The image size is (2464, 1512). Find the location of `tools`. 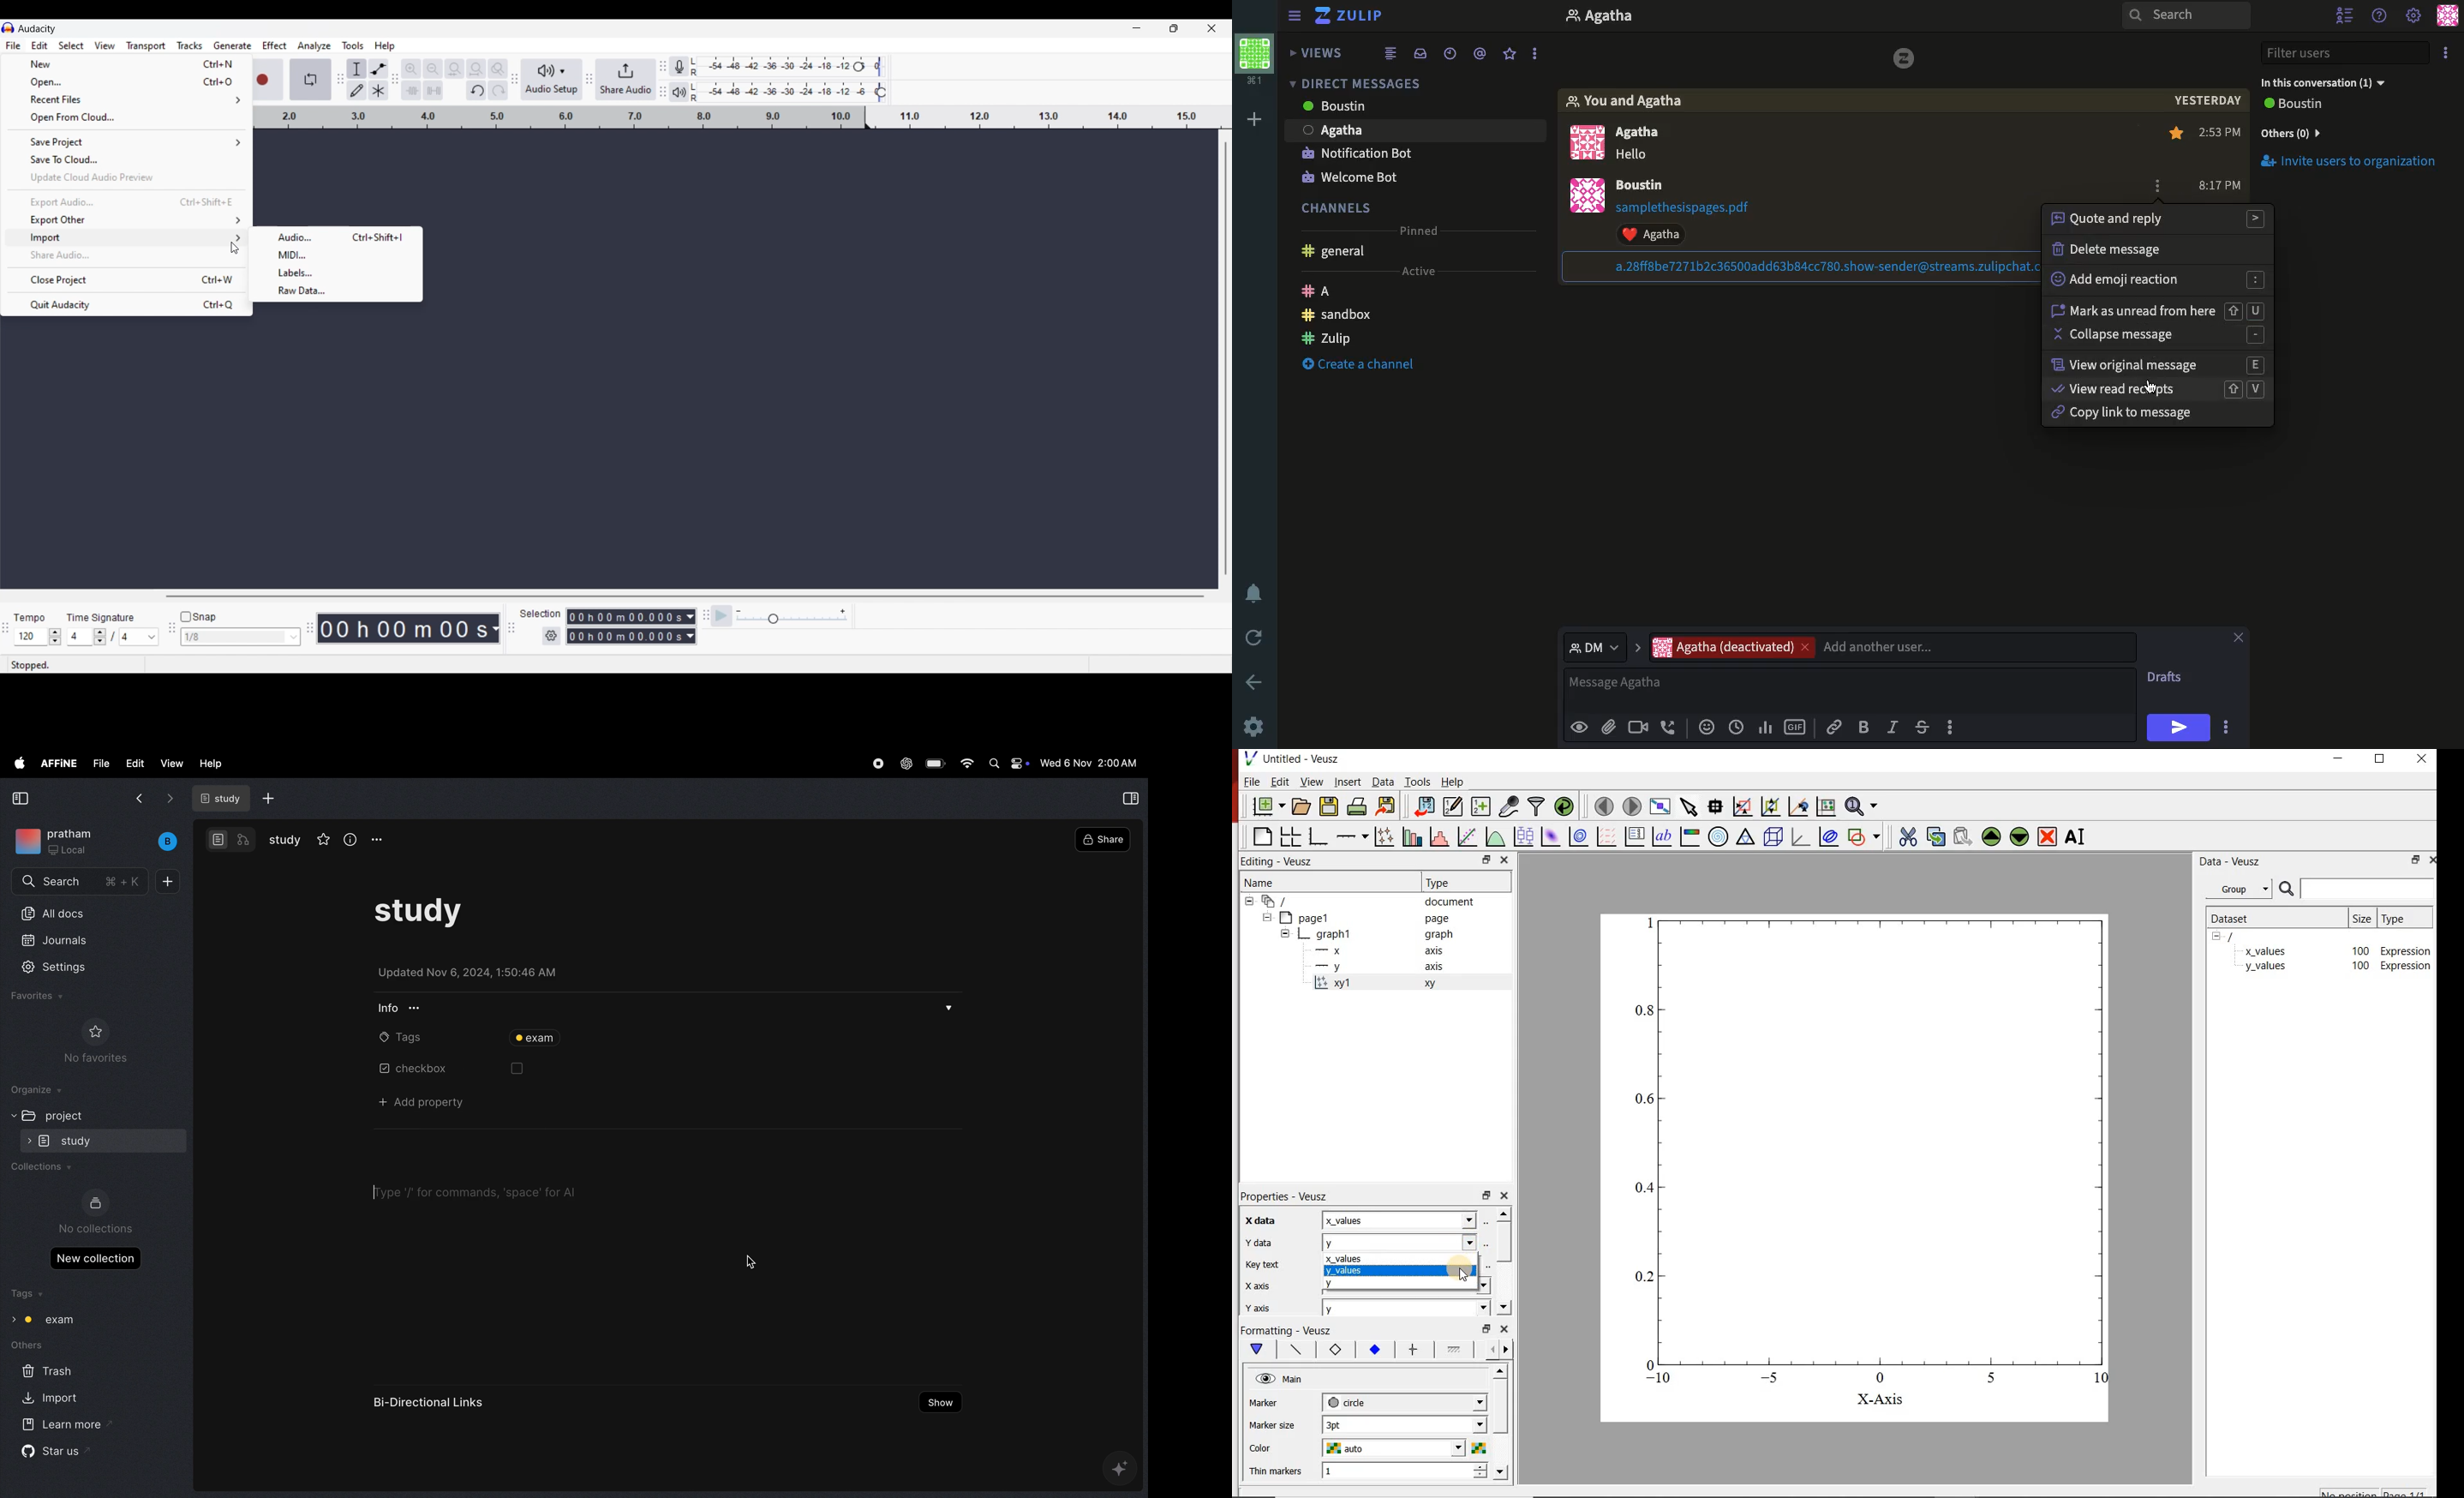

tools is located at coordinates (1419, 781).